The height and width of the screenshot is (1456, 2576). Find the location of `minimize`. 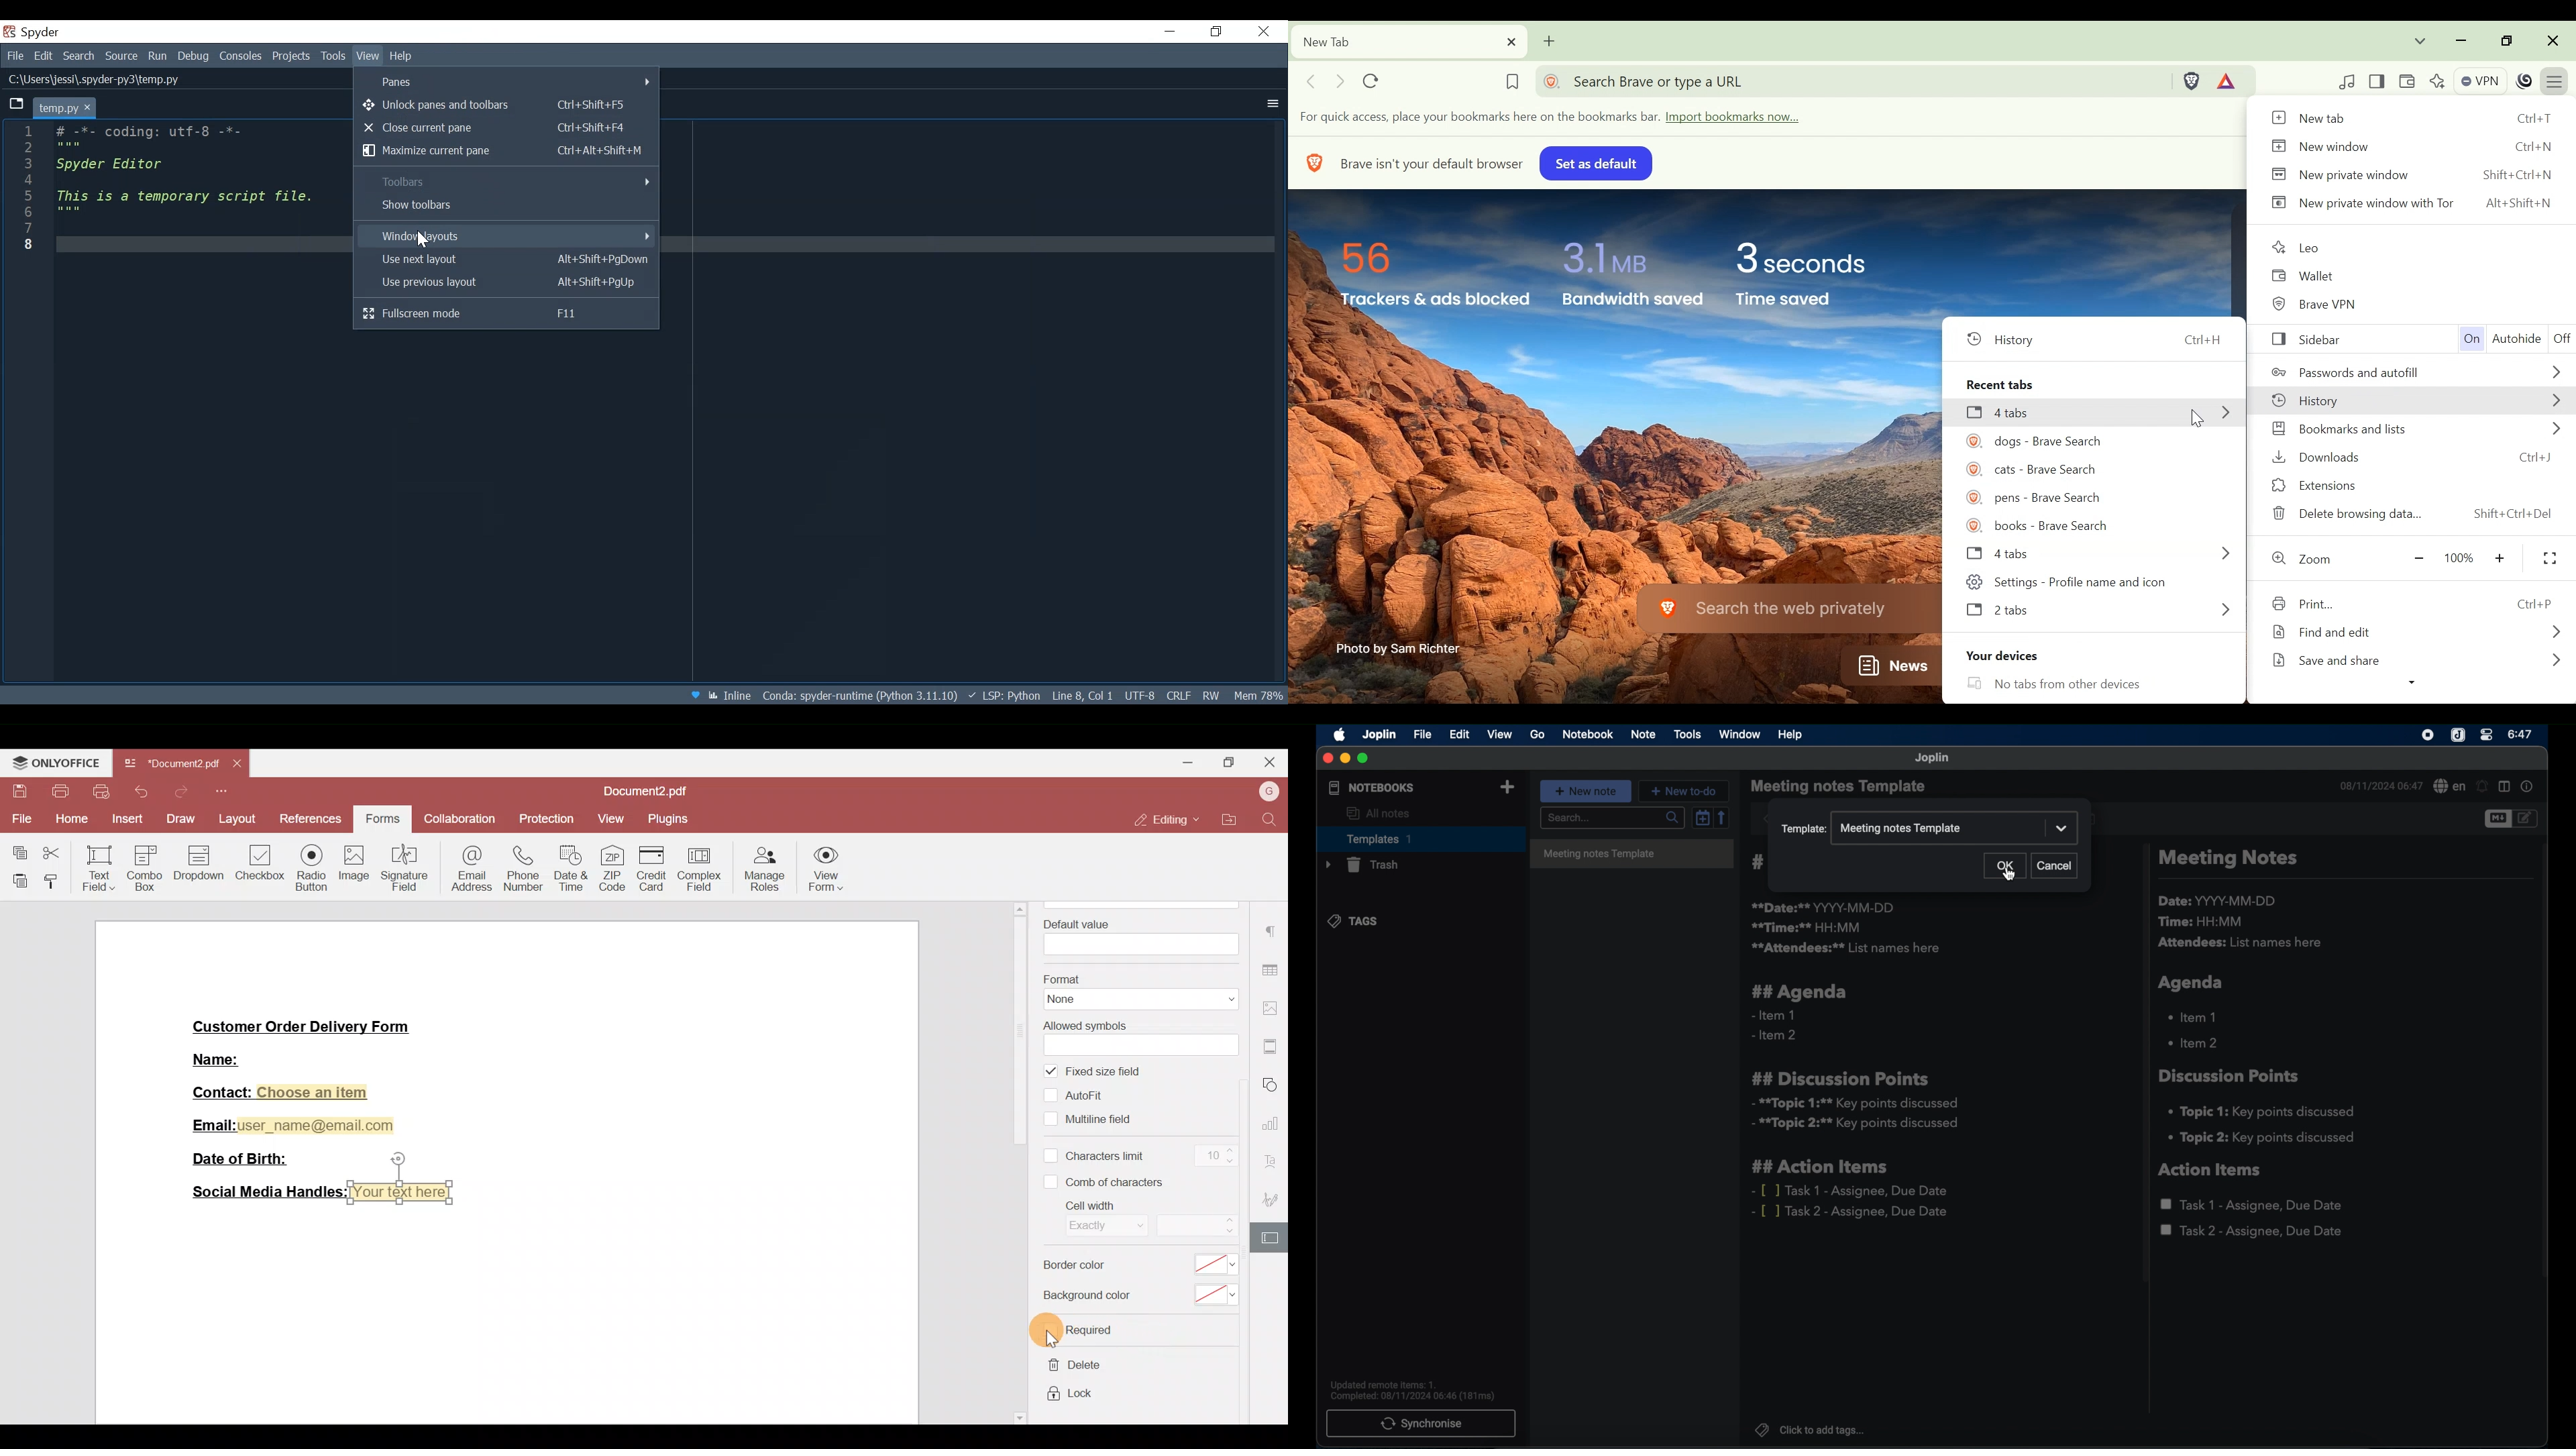

minimize is located at coordinates (1344, 758).